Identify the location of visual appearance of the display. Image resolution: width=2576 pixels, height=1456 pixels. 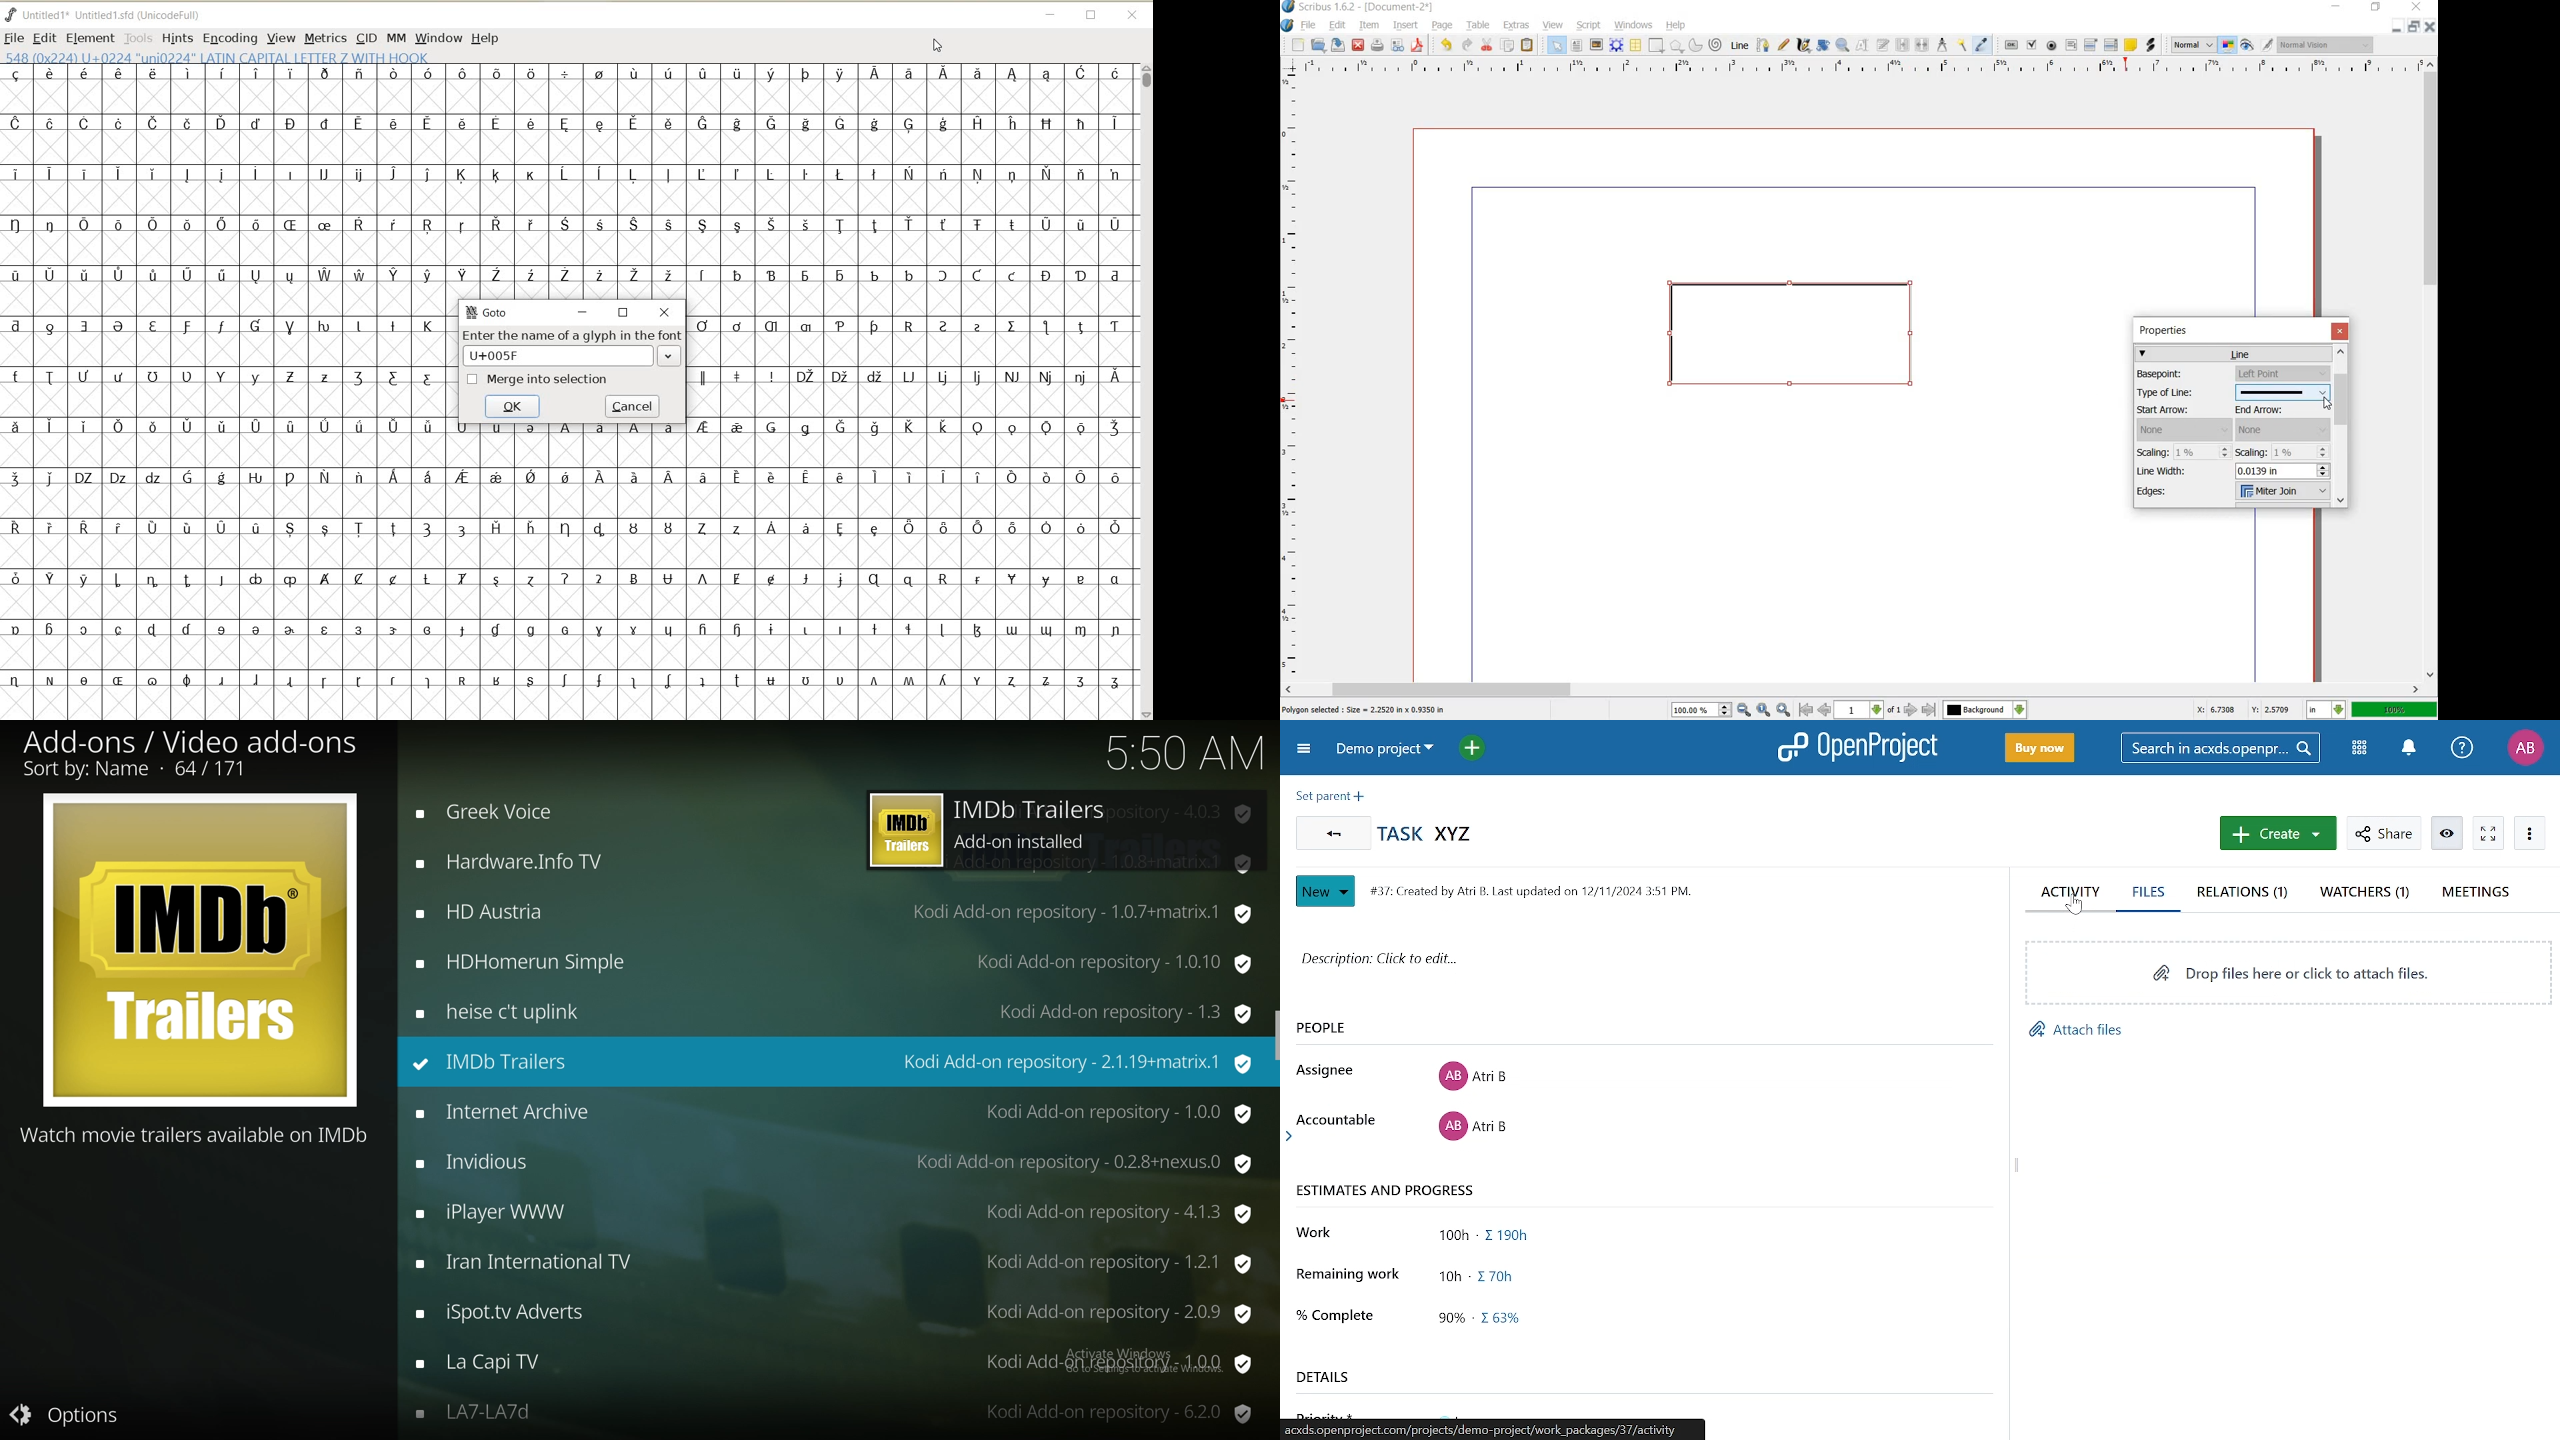
(2325, 45).